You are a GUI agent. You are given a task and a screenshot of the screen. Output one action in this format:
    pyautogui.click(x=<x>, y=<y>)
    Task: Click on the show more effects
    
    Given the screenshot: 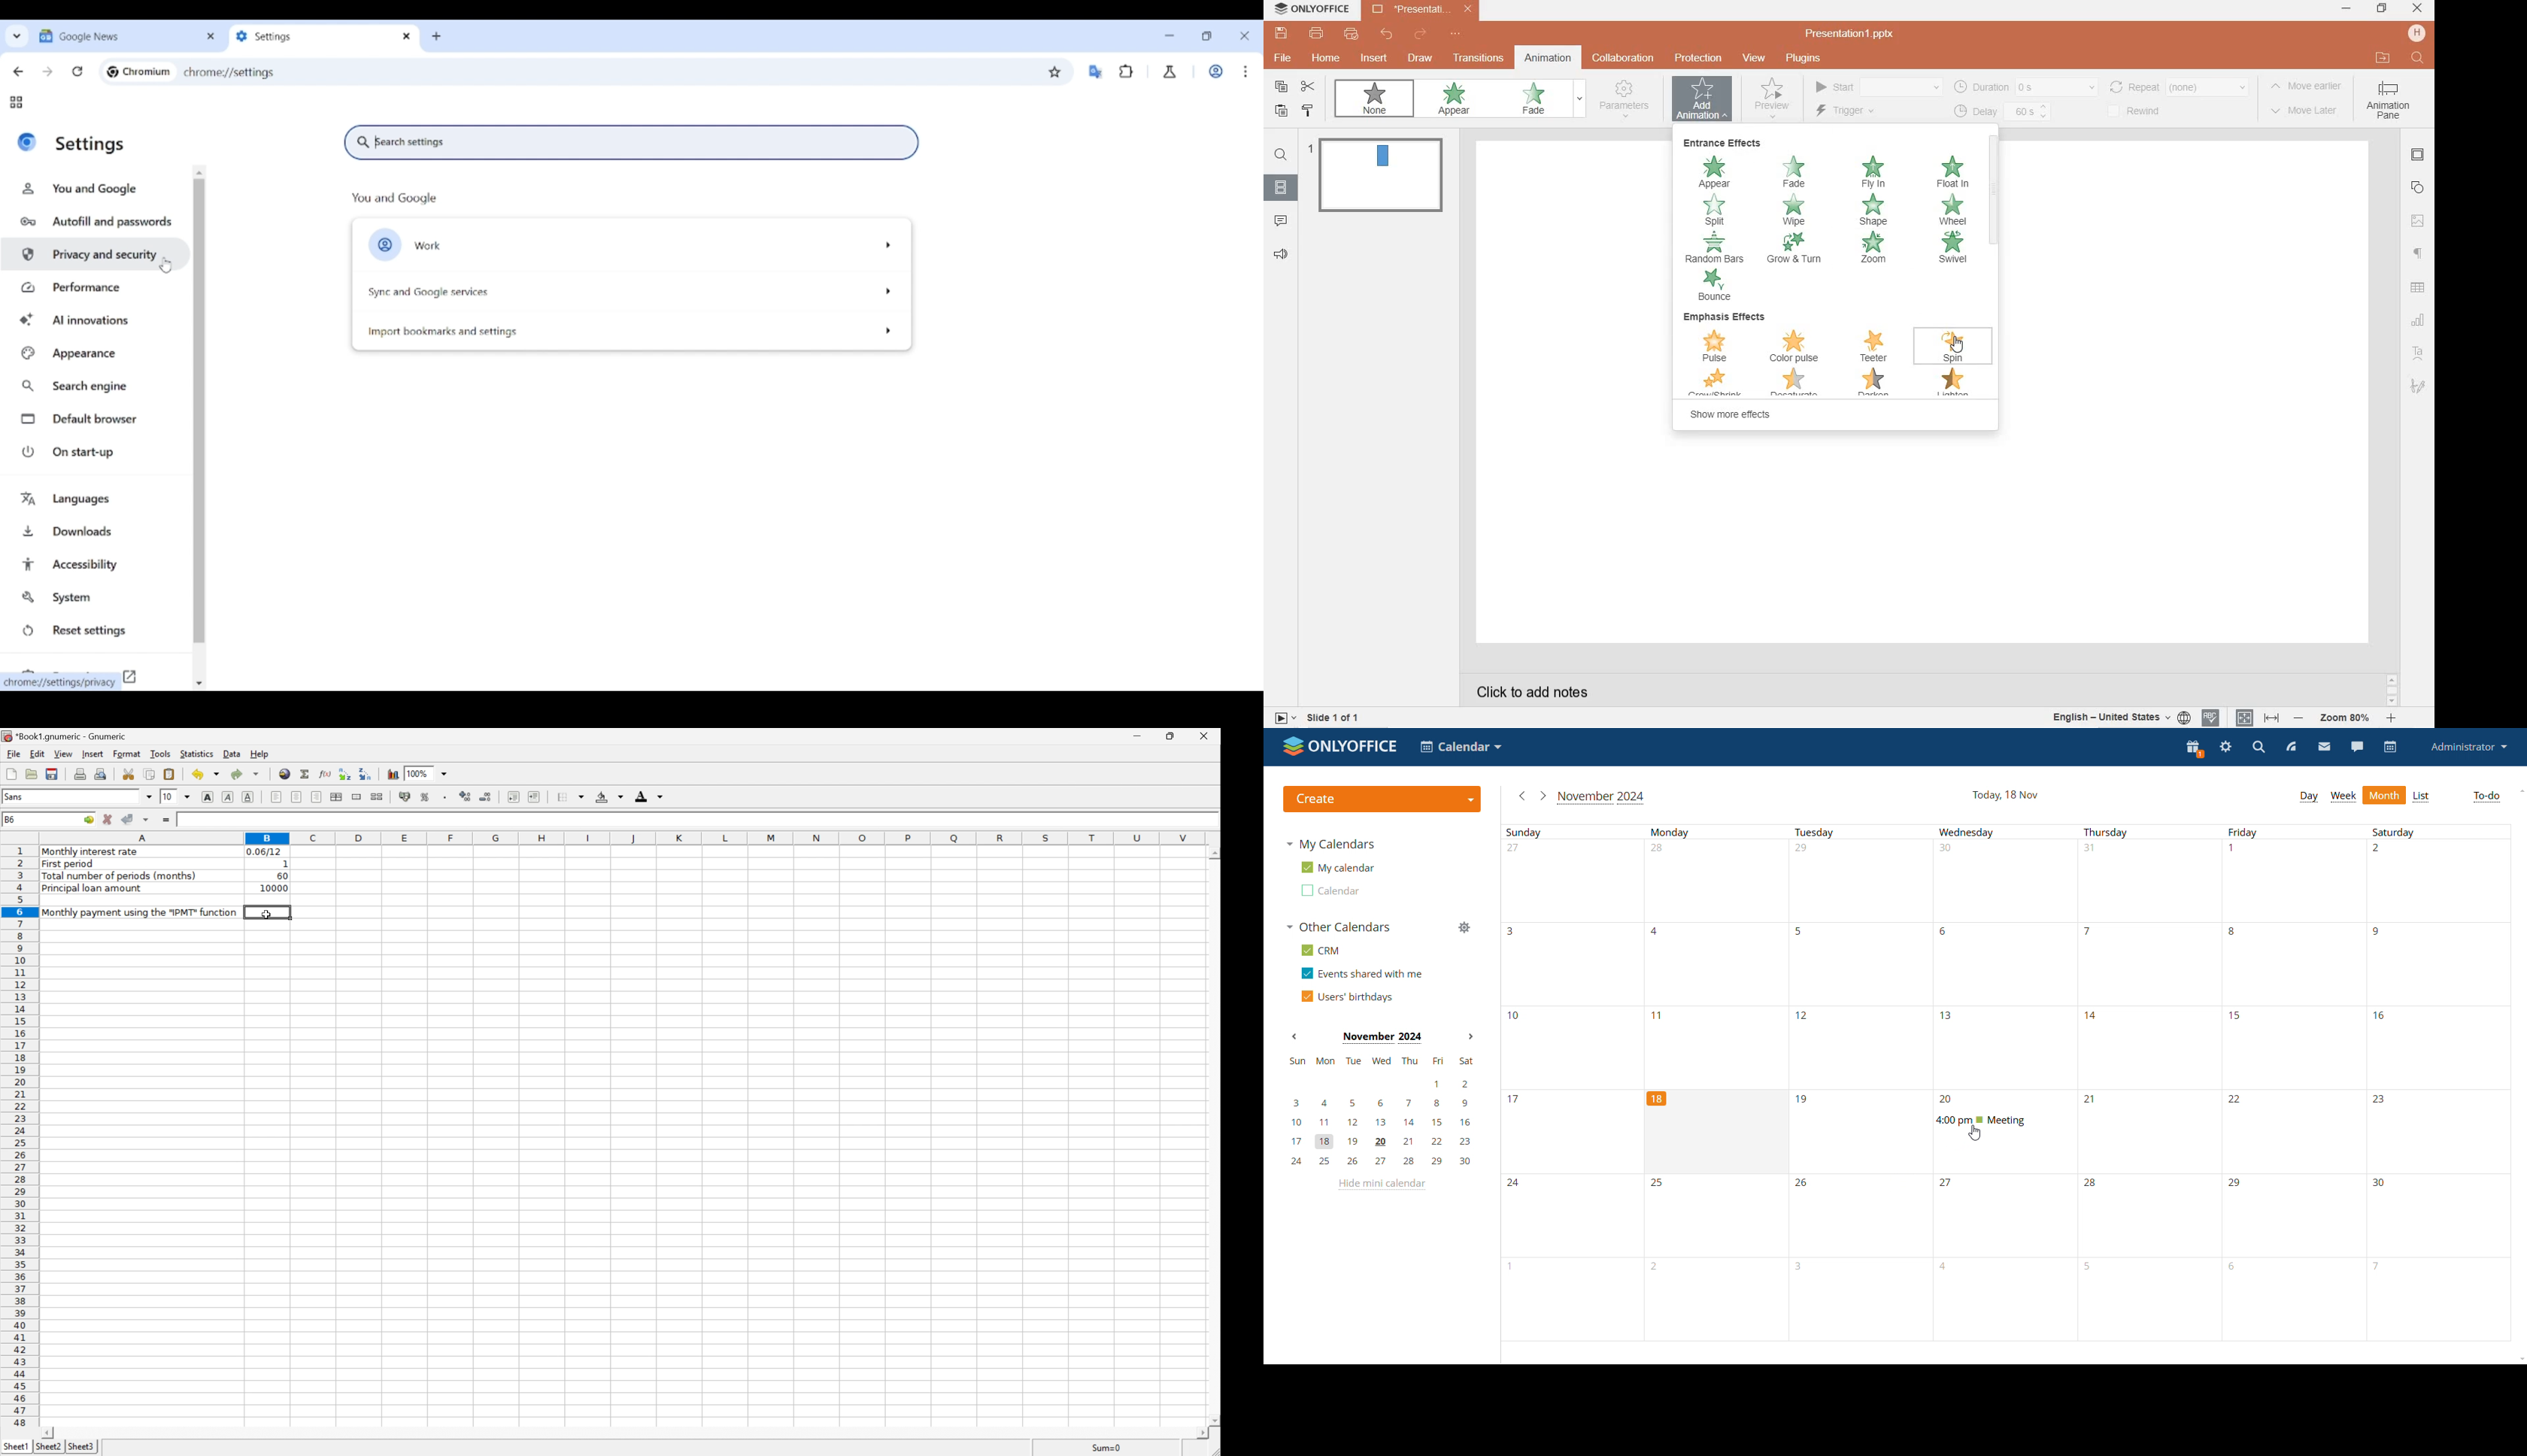 What is the action you would take?
    pyautogui.click(x=1729, y=415)
    